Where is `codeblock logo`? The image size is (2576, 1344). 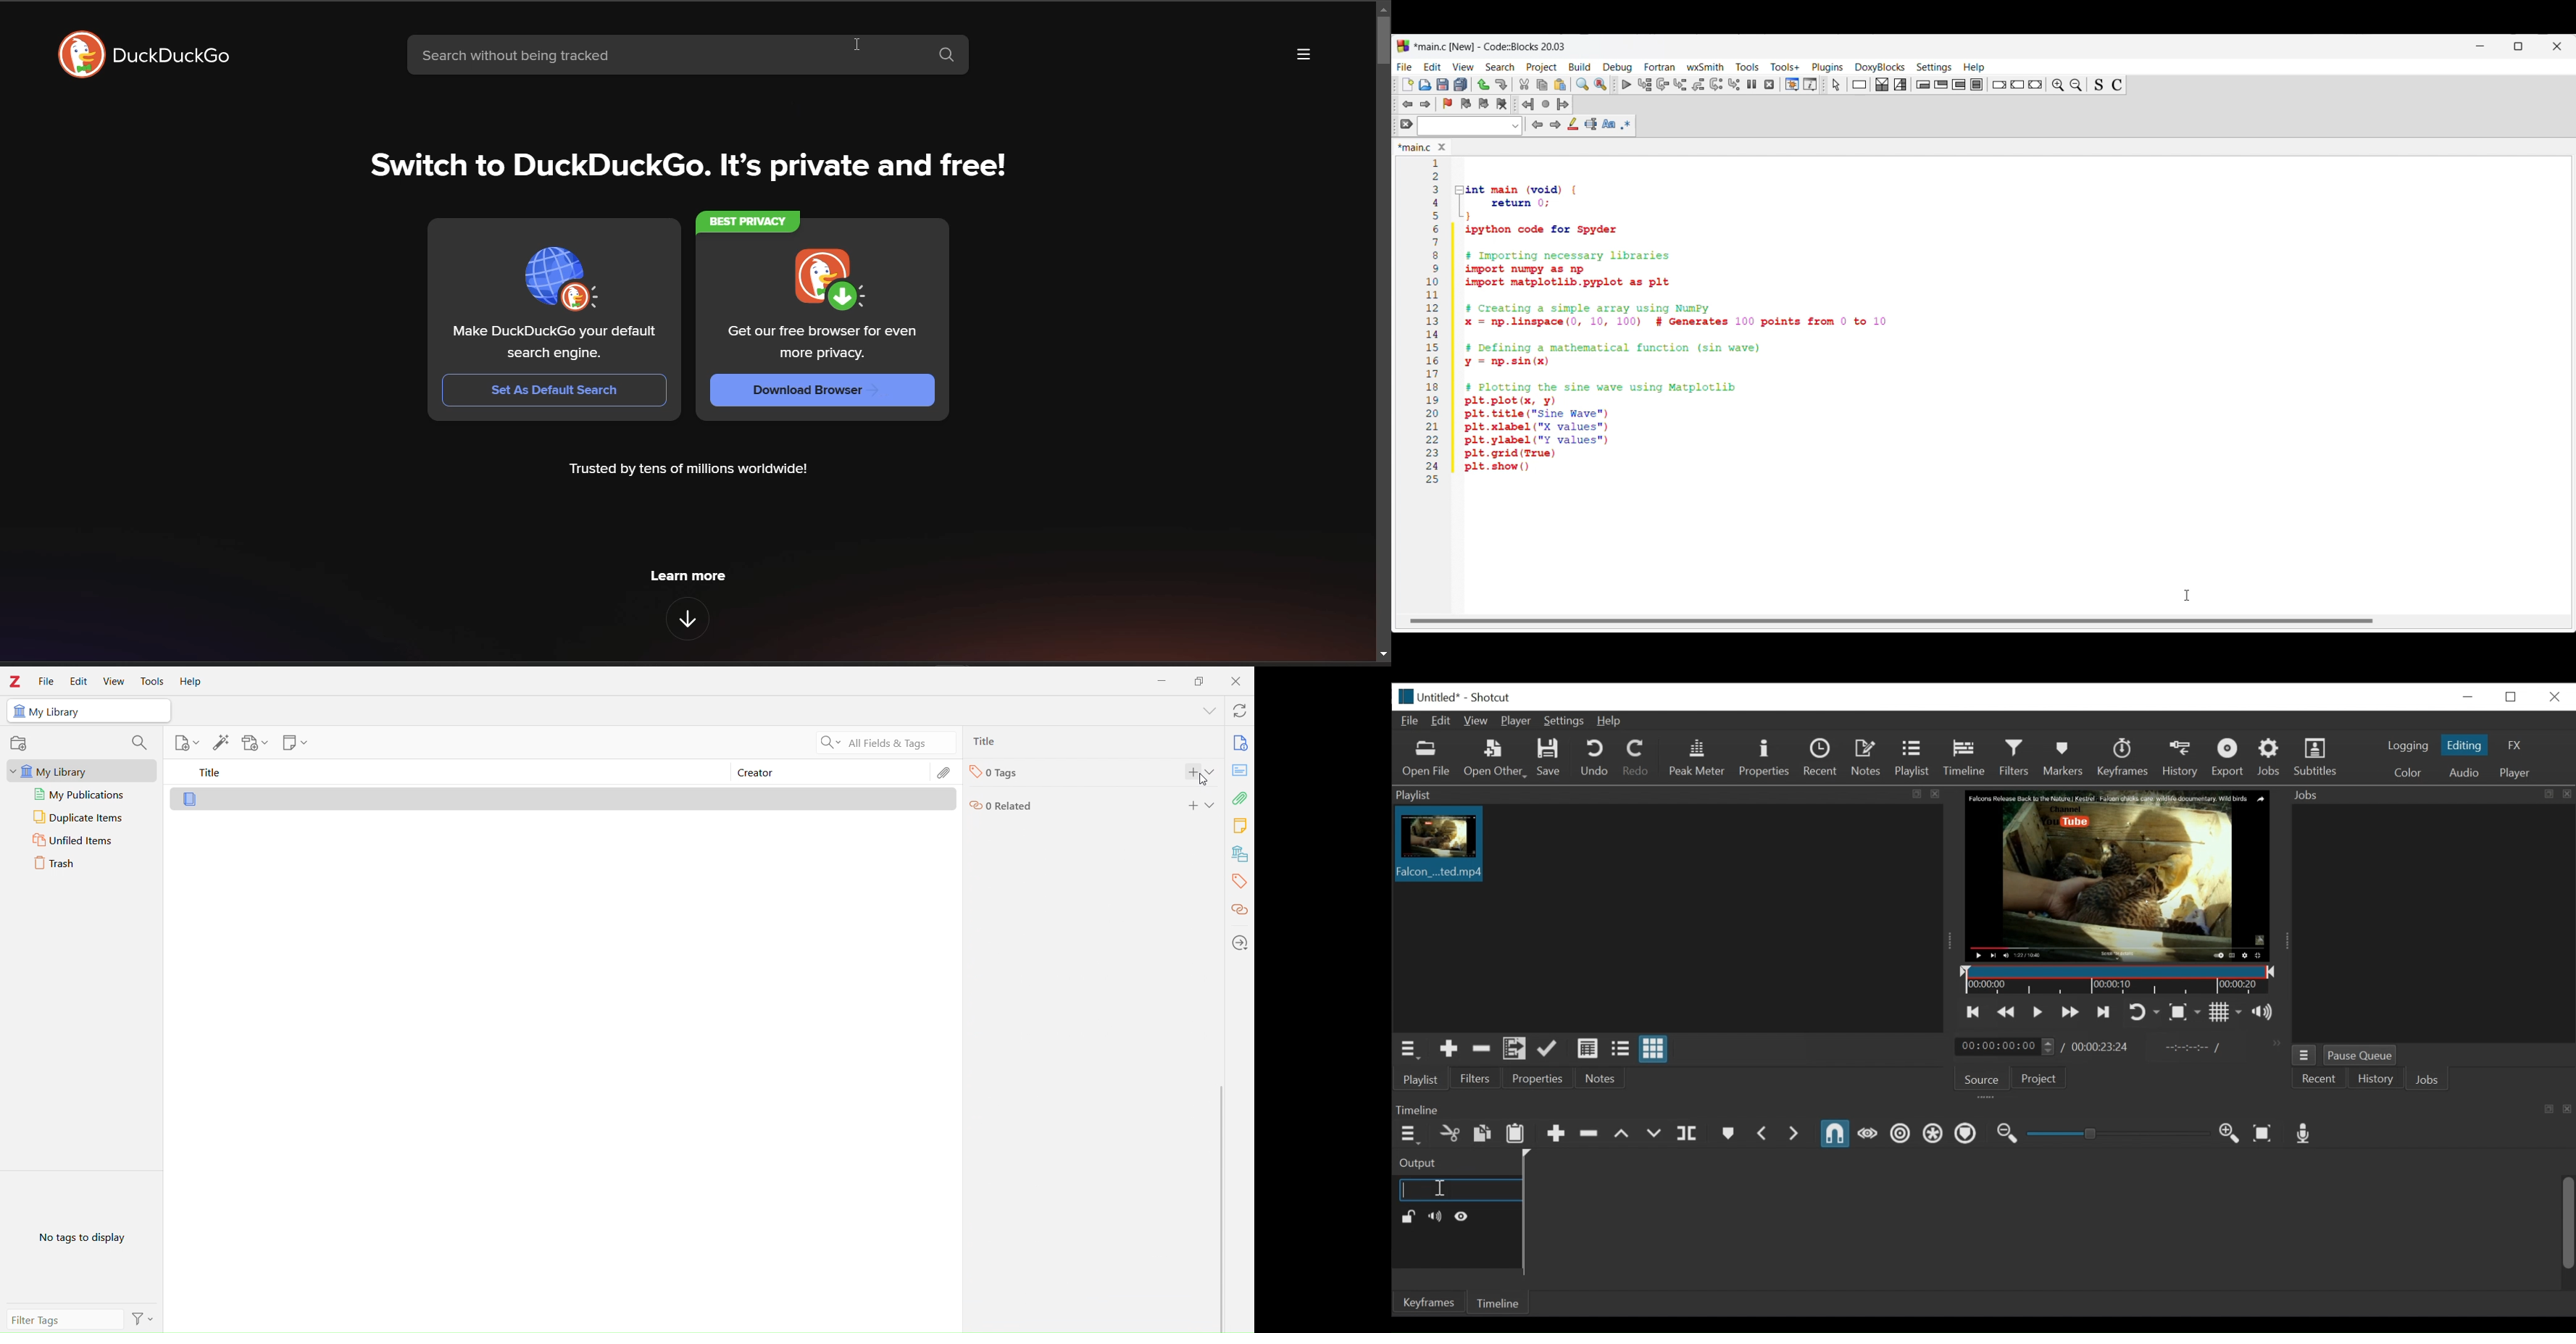 codeblock logo is located at coordinates (1403, 46).